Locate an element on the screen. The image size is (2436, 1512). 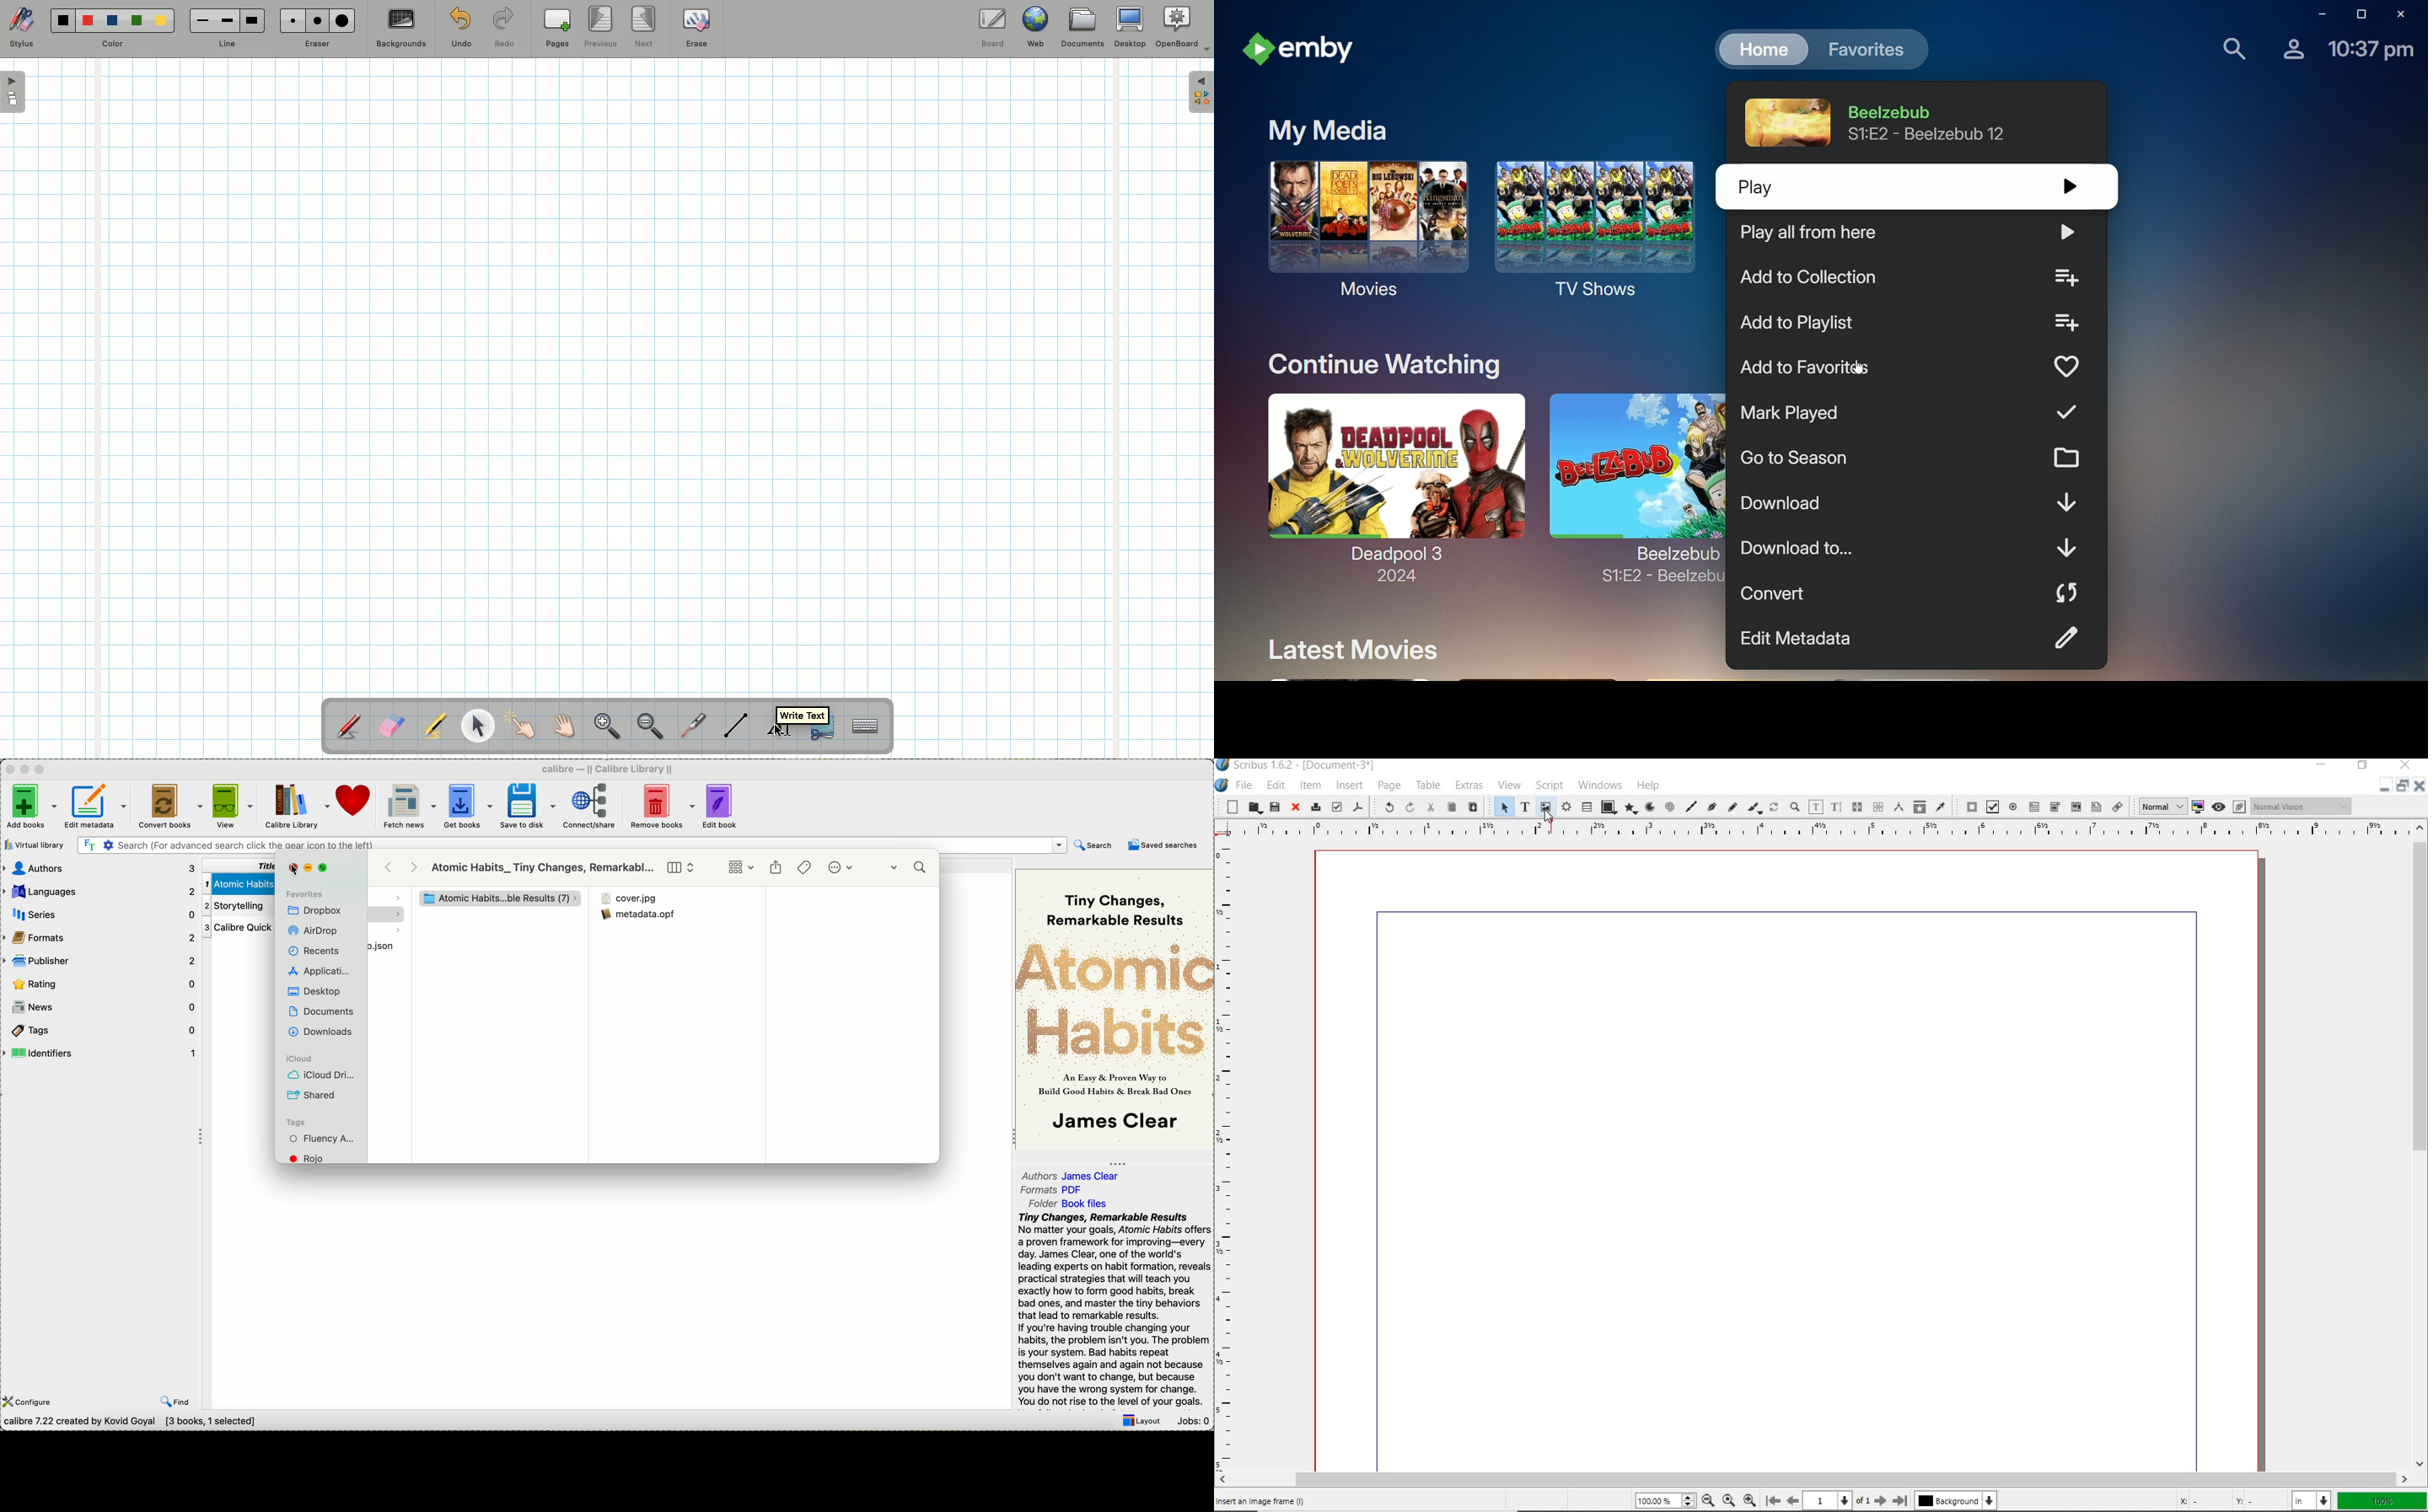
zoom out is located at coordinates (1708, 1503).